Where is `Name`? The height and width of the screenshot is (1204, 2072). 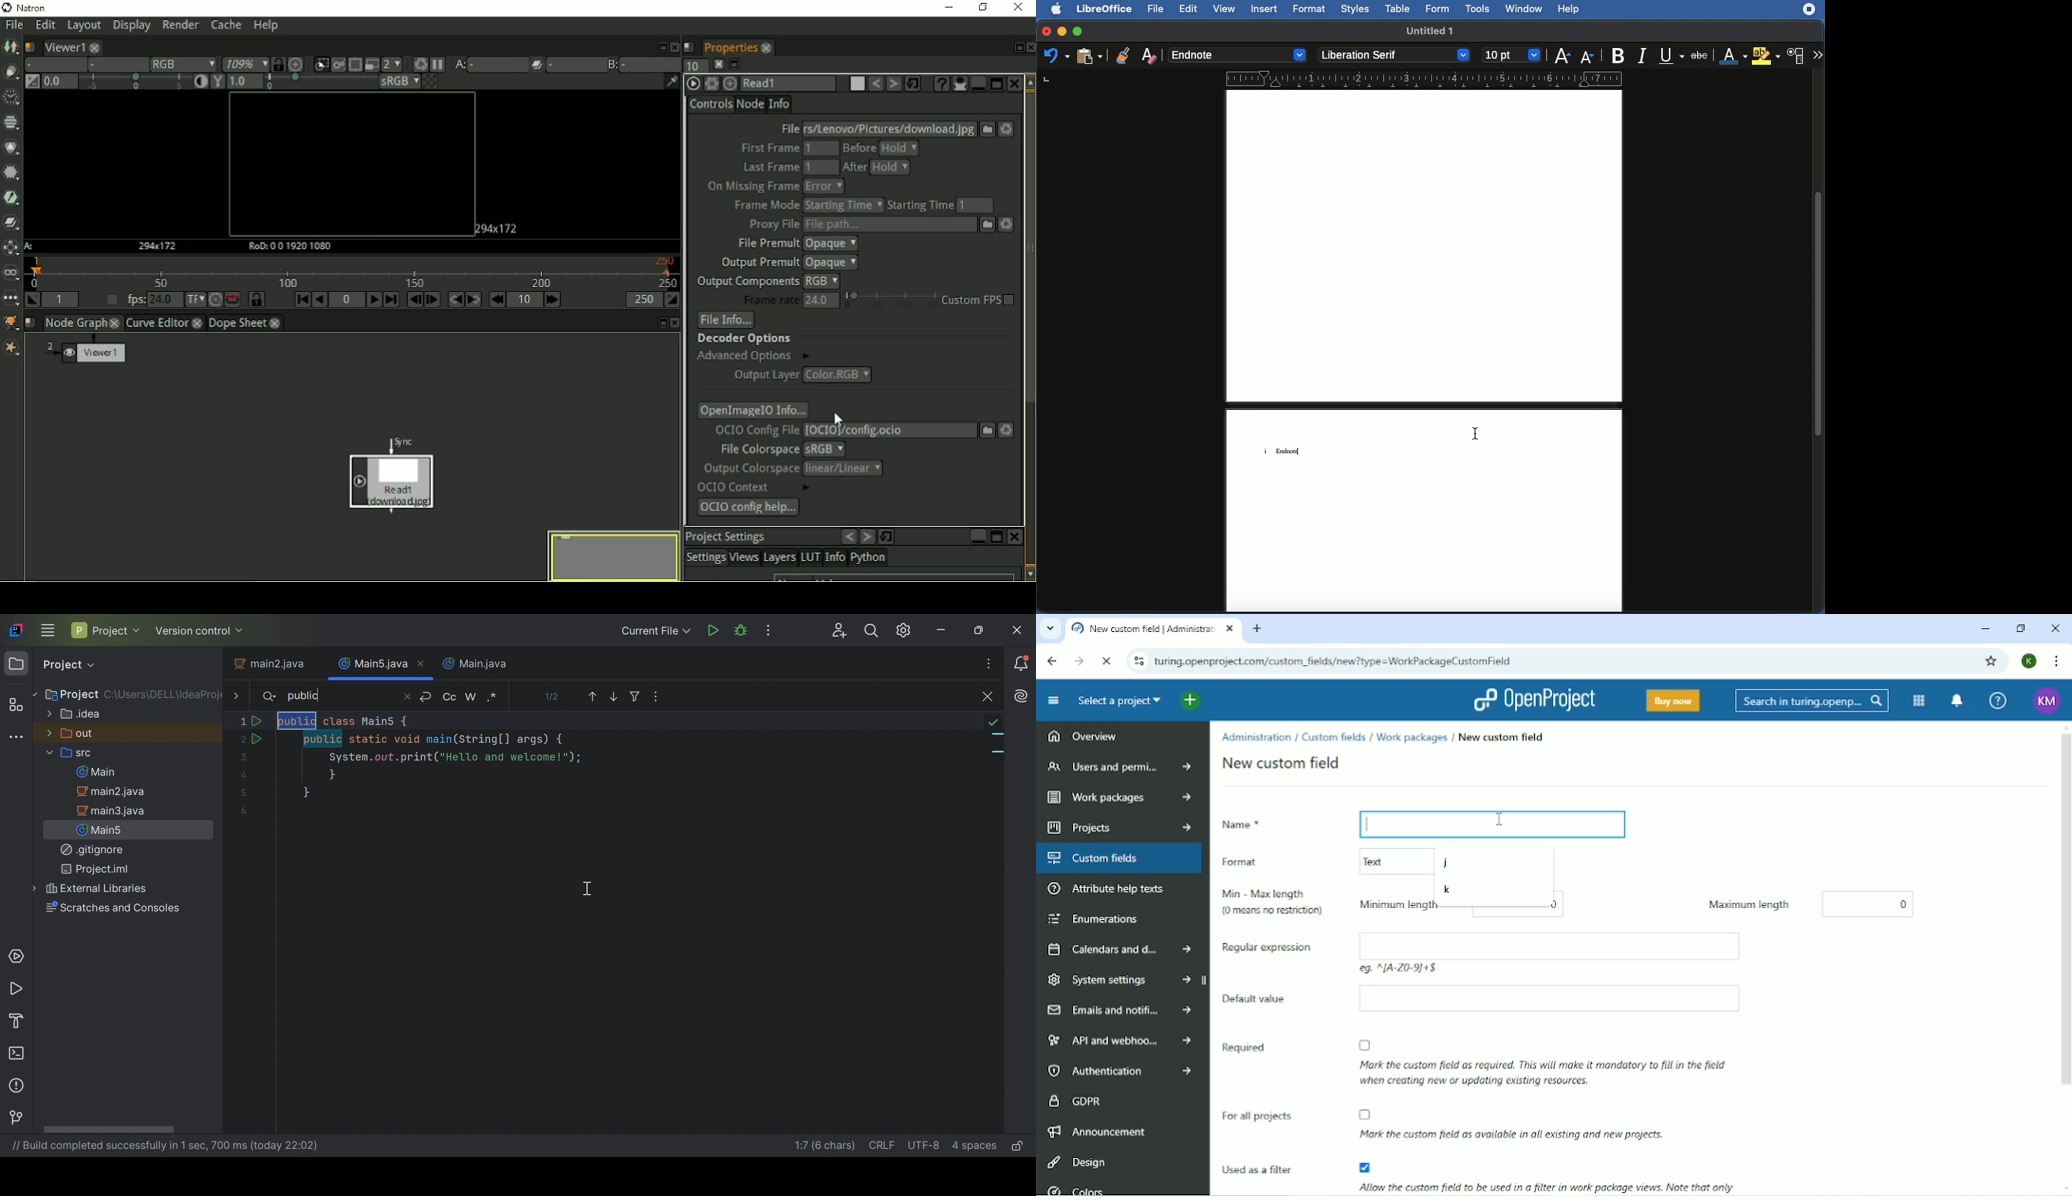 Name is located at coordinates (1431, 30).